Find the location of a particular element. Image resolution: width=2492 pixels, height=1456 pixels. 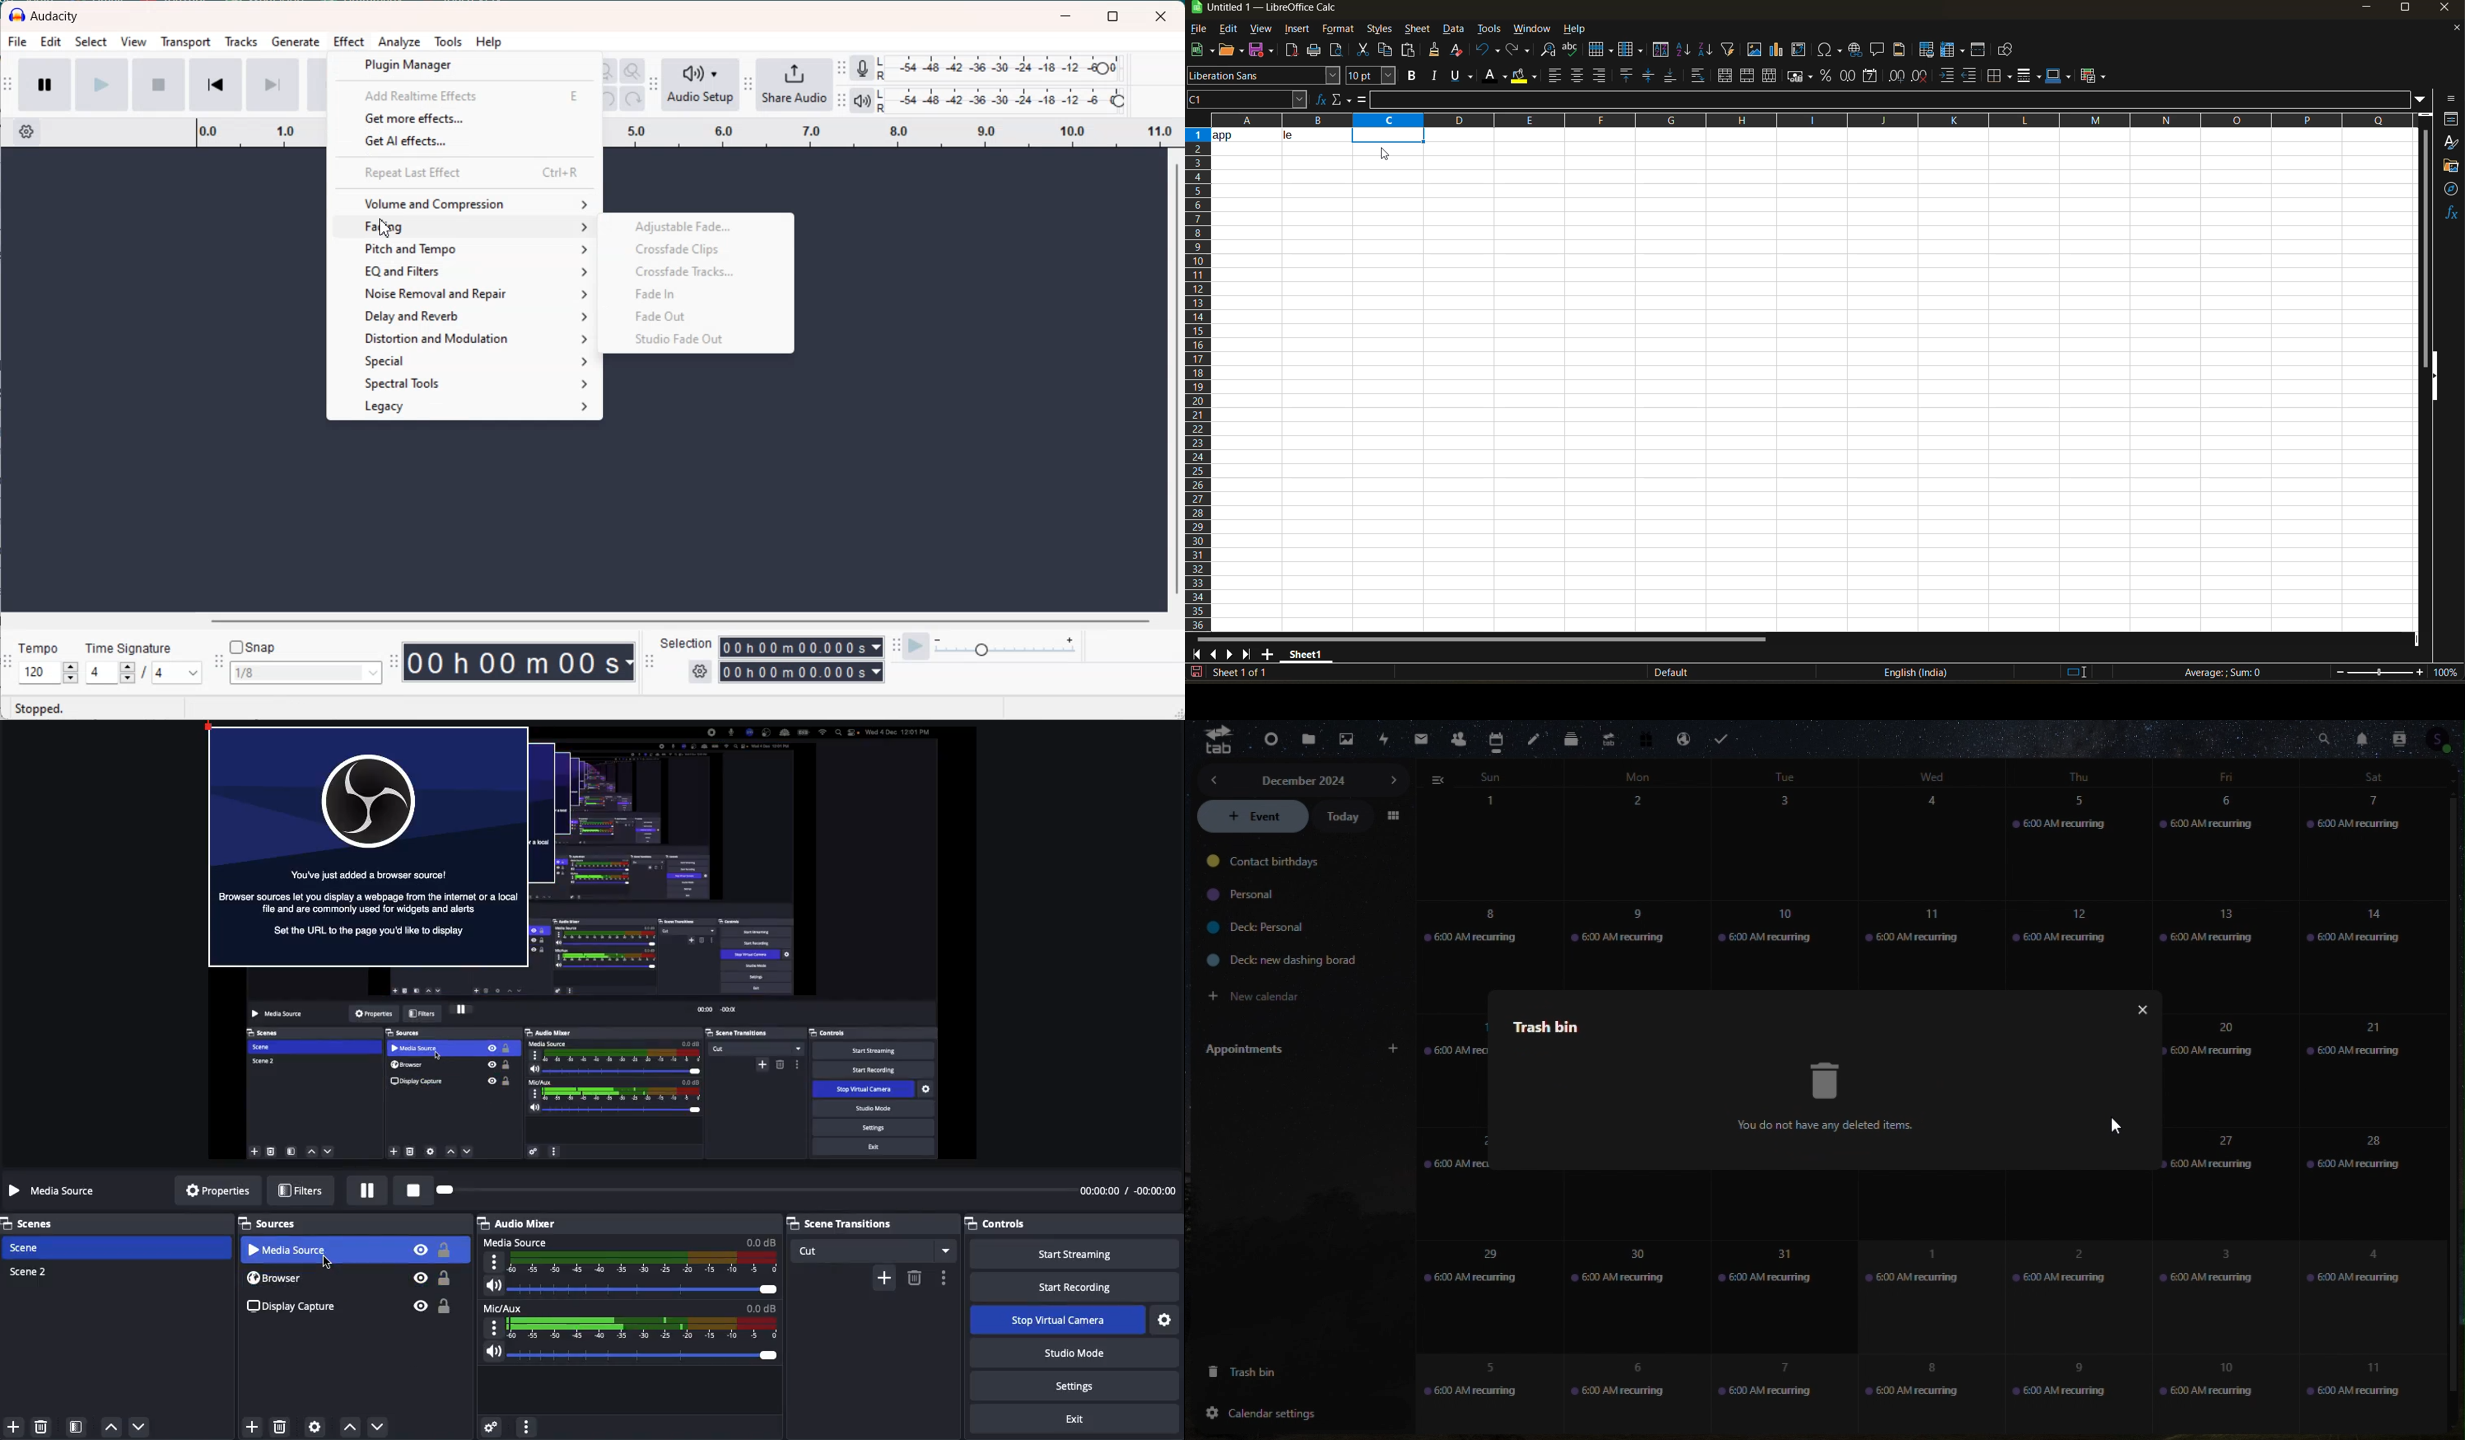

Time Signature adjustment is located at coordinates (109, 673).